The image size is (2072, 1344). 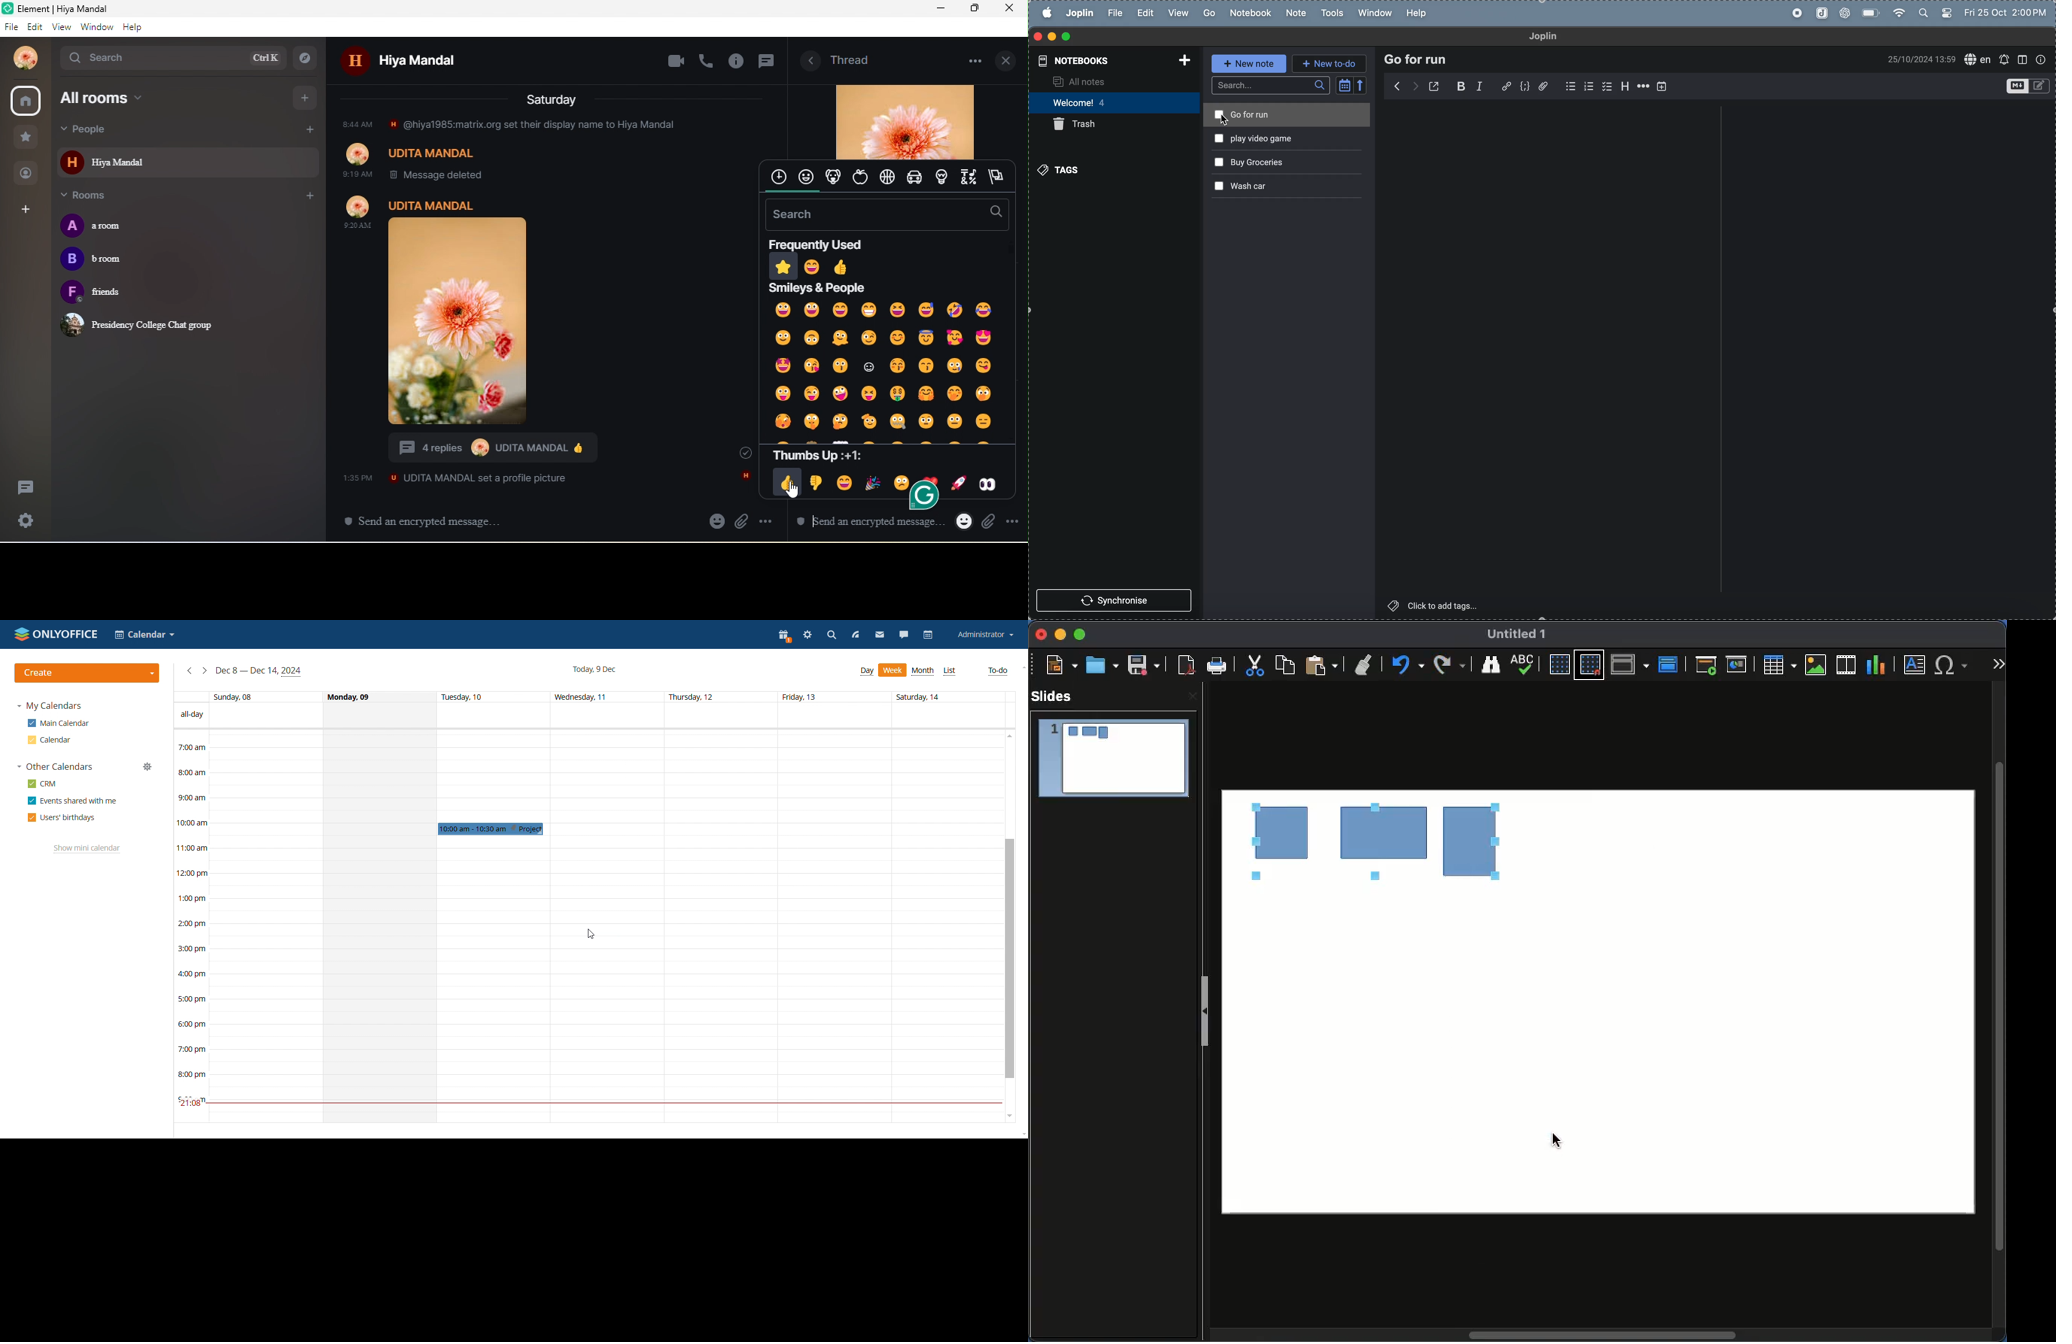 I want to click on cursor movement, so click(x=793, y=491).